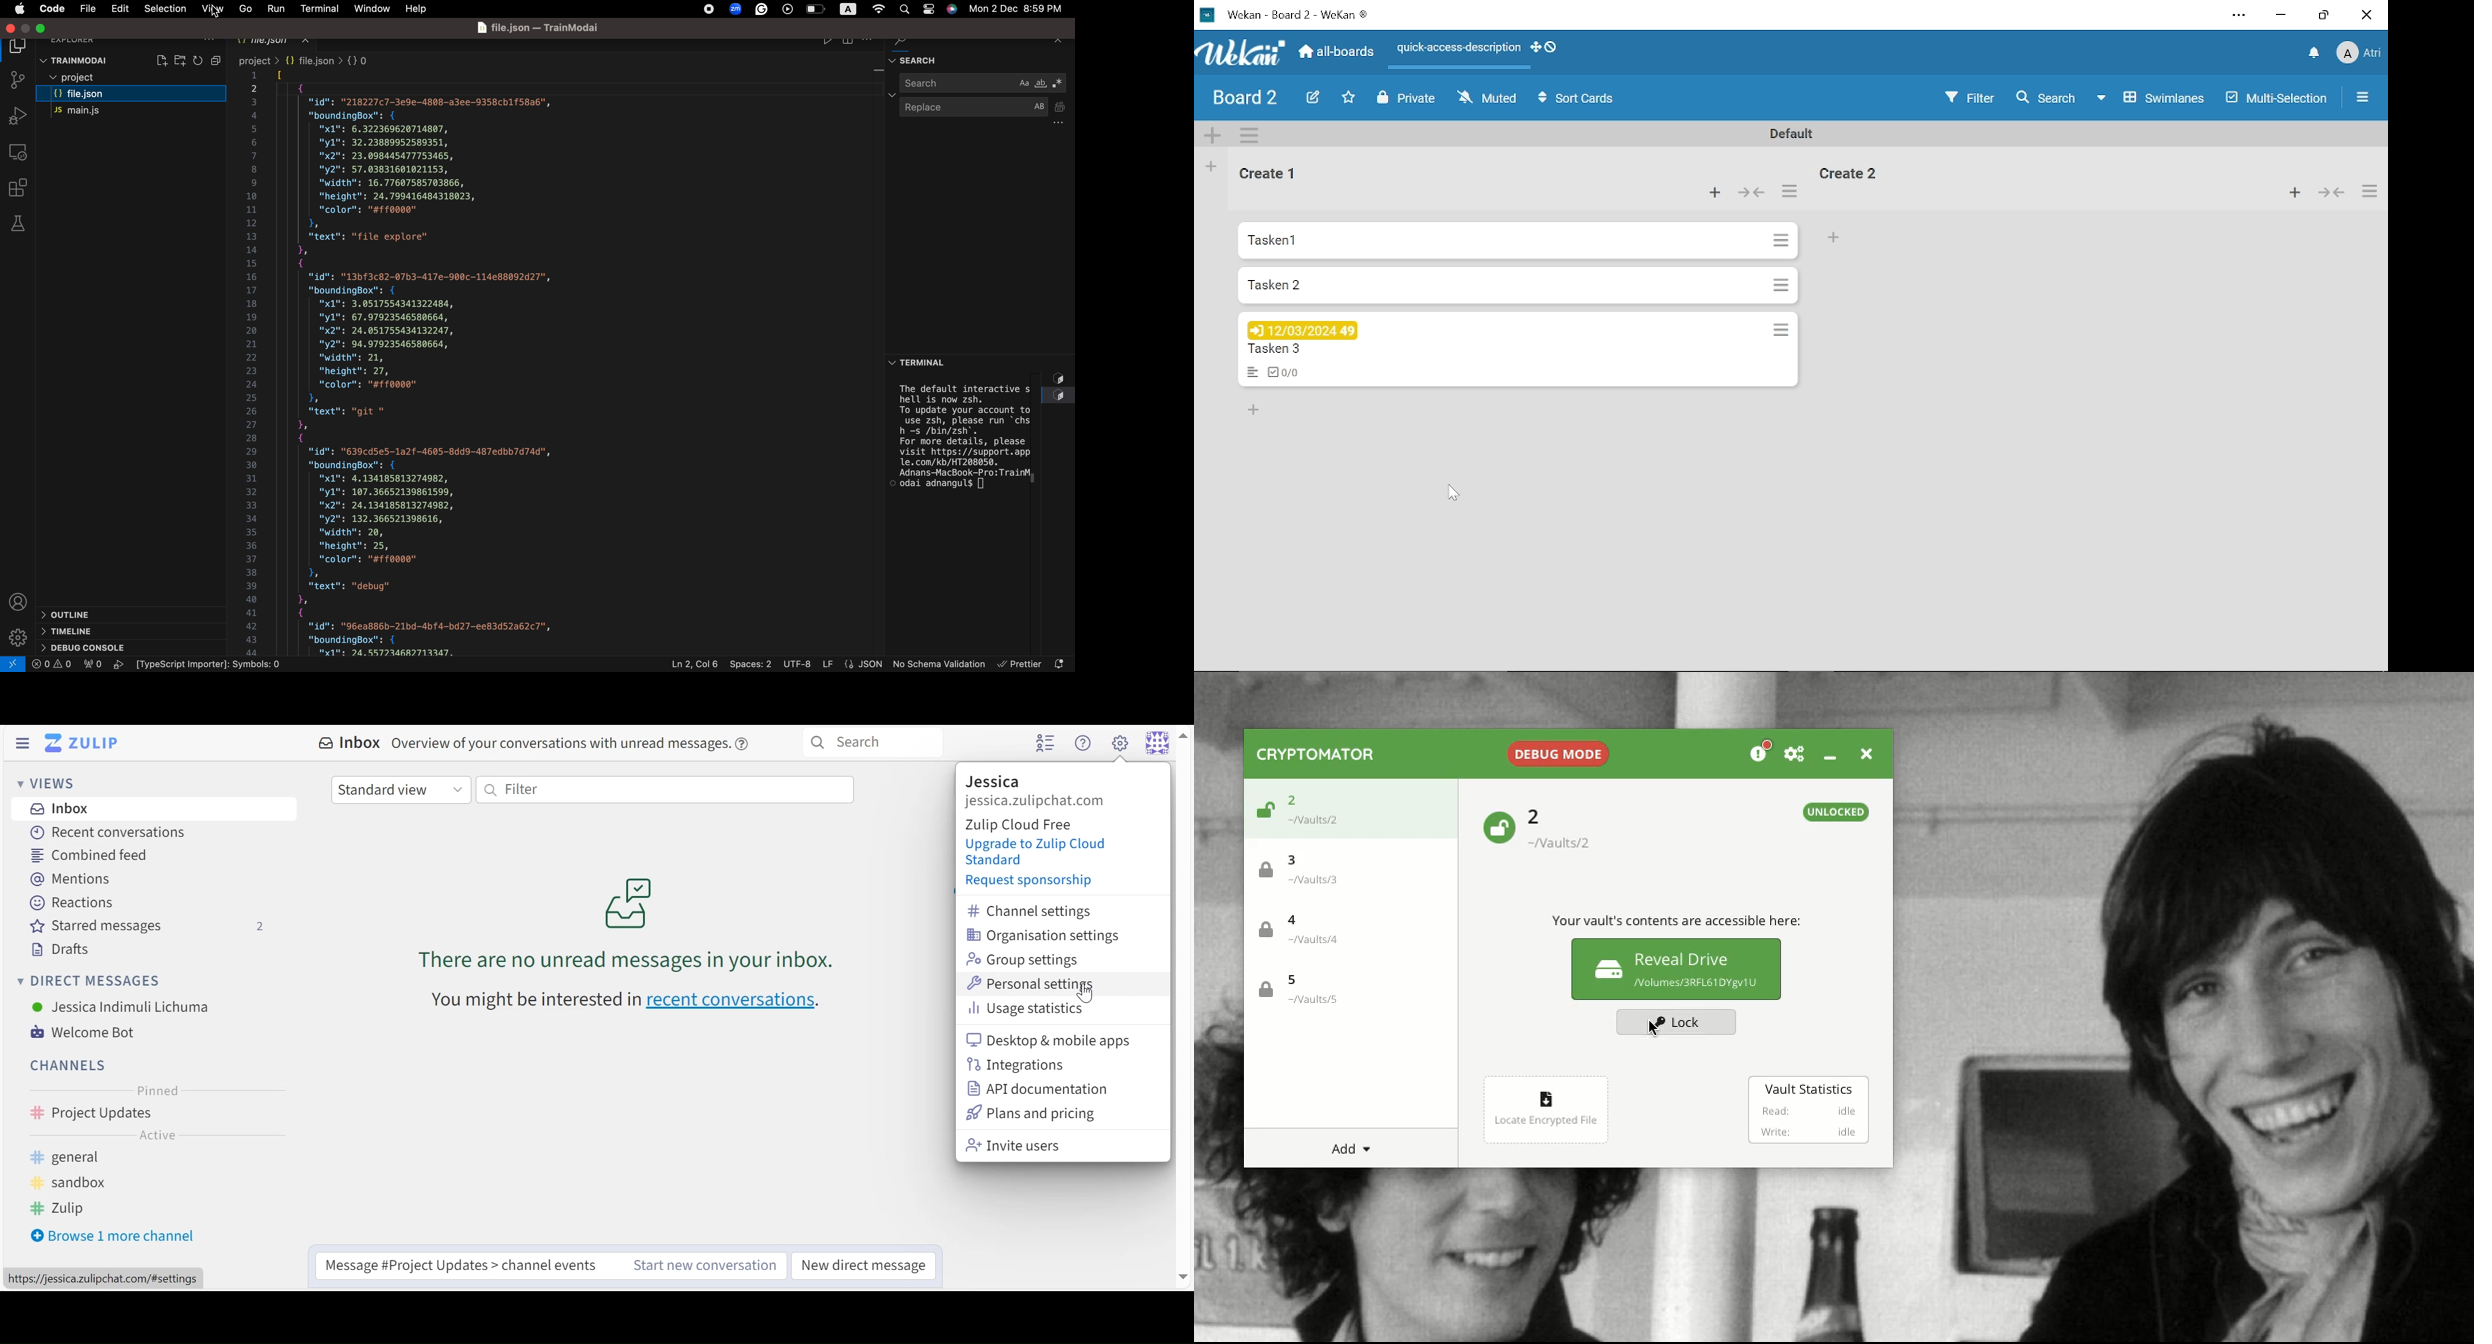 Image resolution: width=2492 pixels, height=1344 pixels. What do you see at coordinates (875, 743) in the screenshot?
I see `Search` at bounding box center [875, 743].